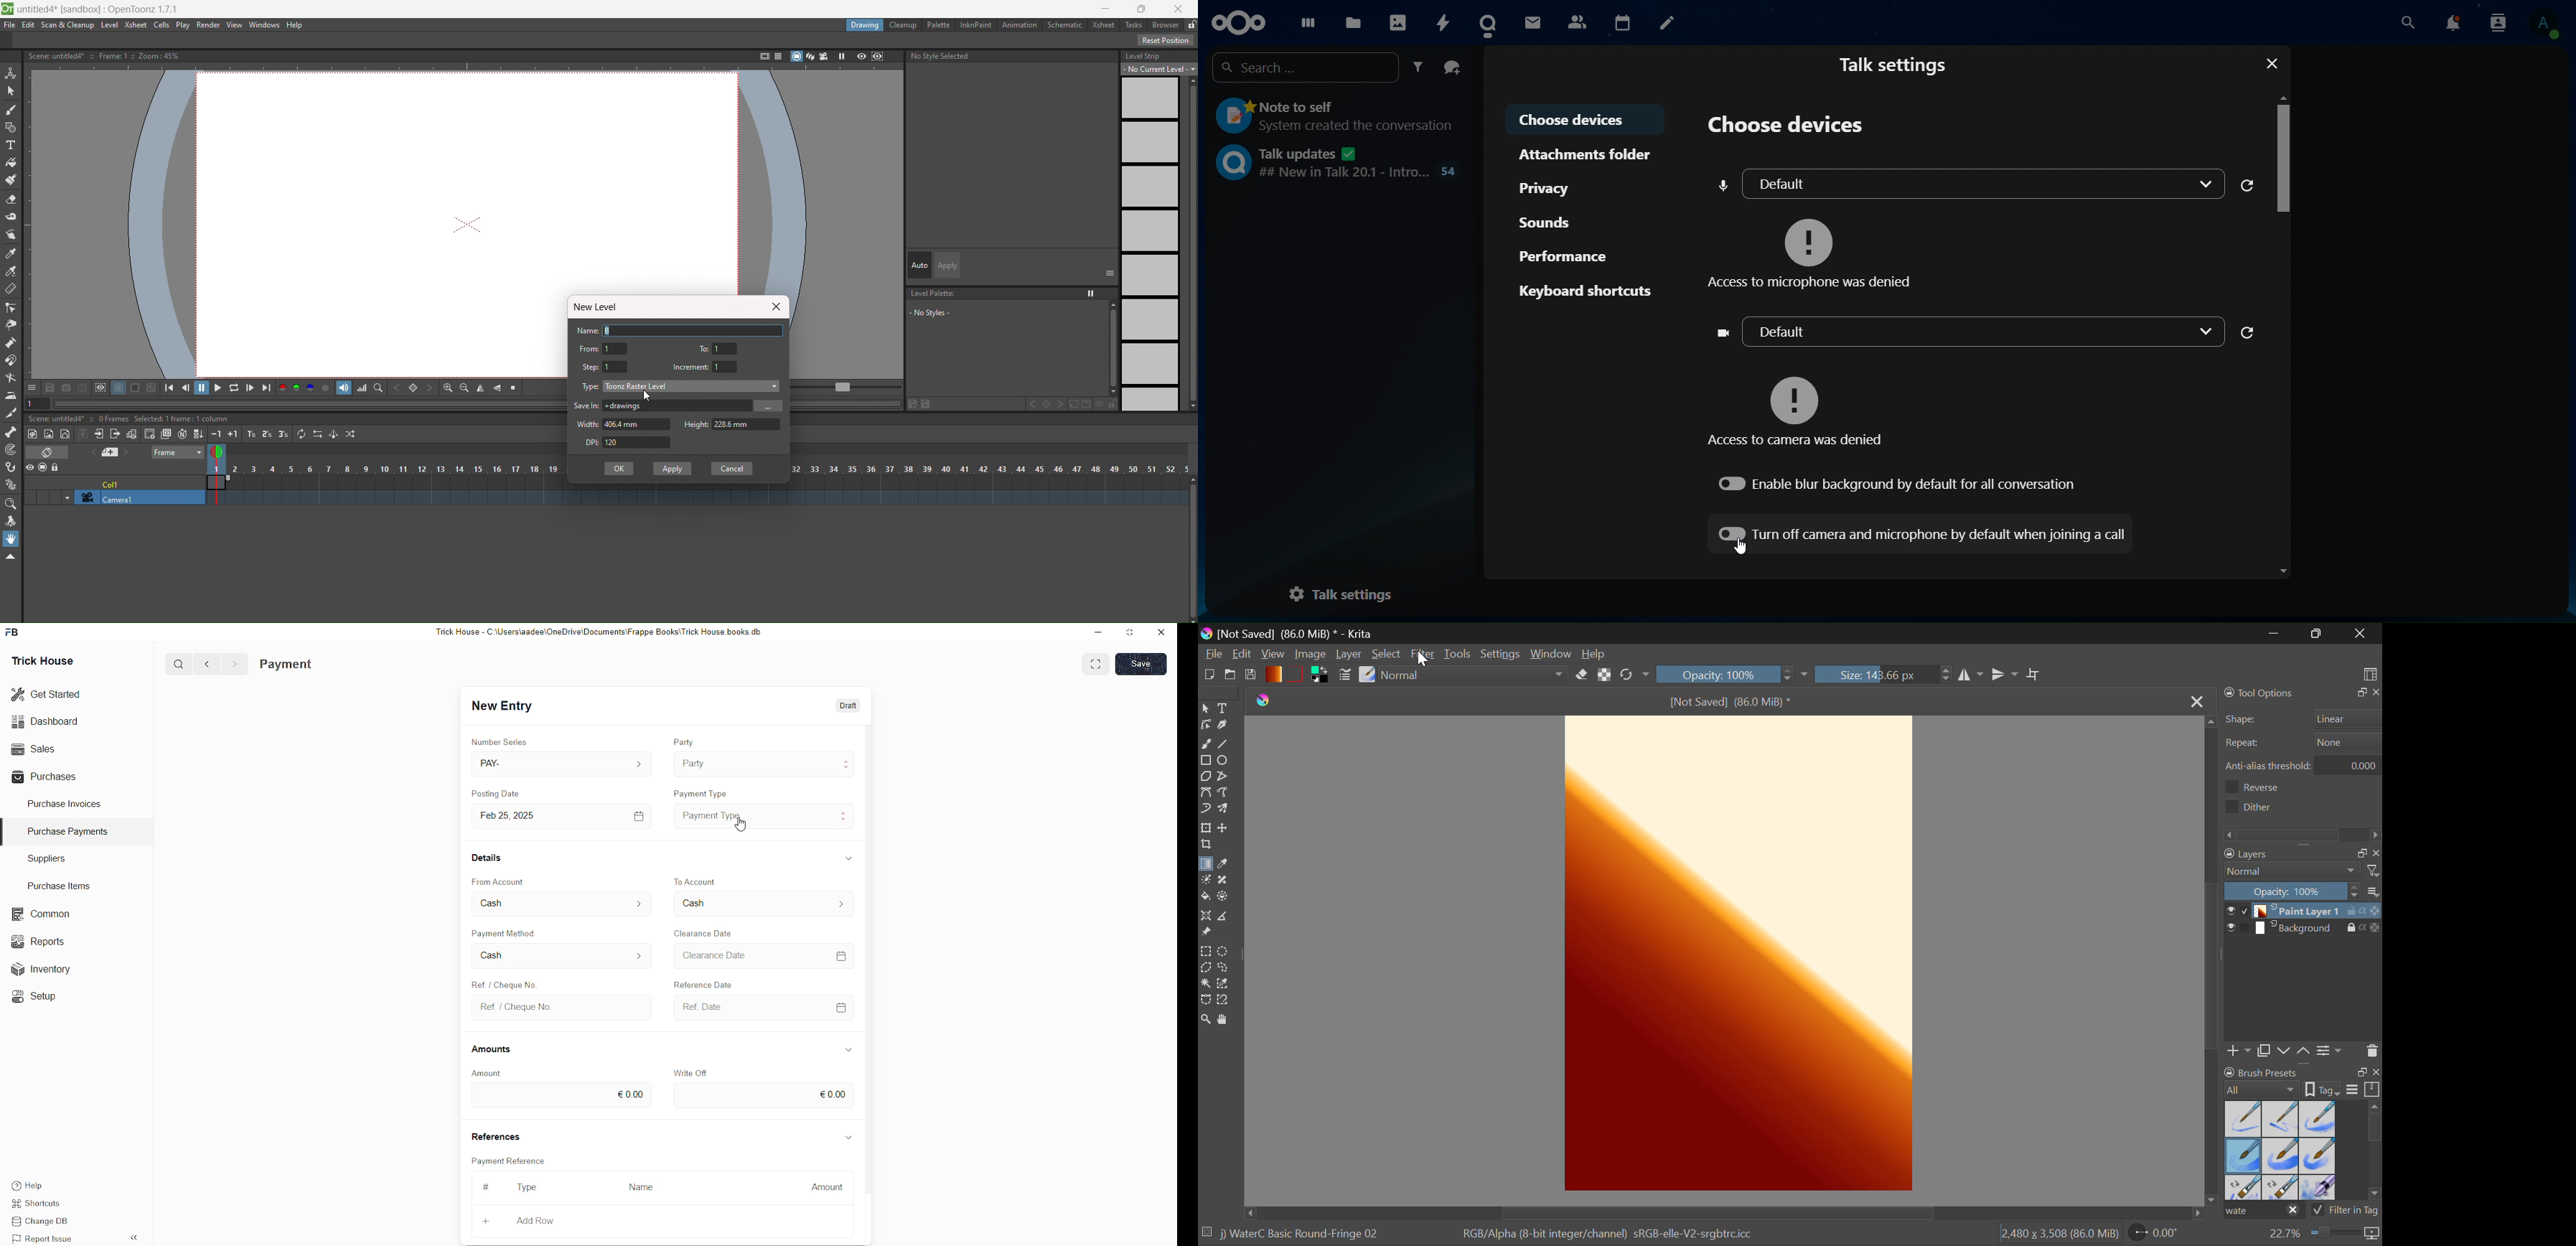 This screenshot has height=1260, width=2576. What do you see at coordinates (827, 1184) in the screenshot?
I see `Amount` at bounding box center [827, 1184].